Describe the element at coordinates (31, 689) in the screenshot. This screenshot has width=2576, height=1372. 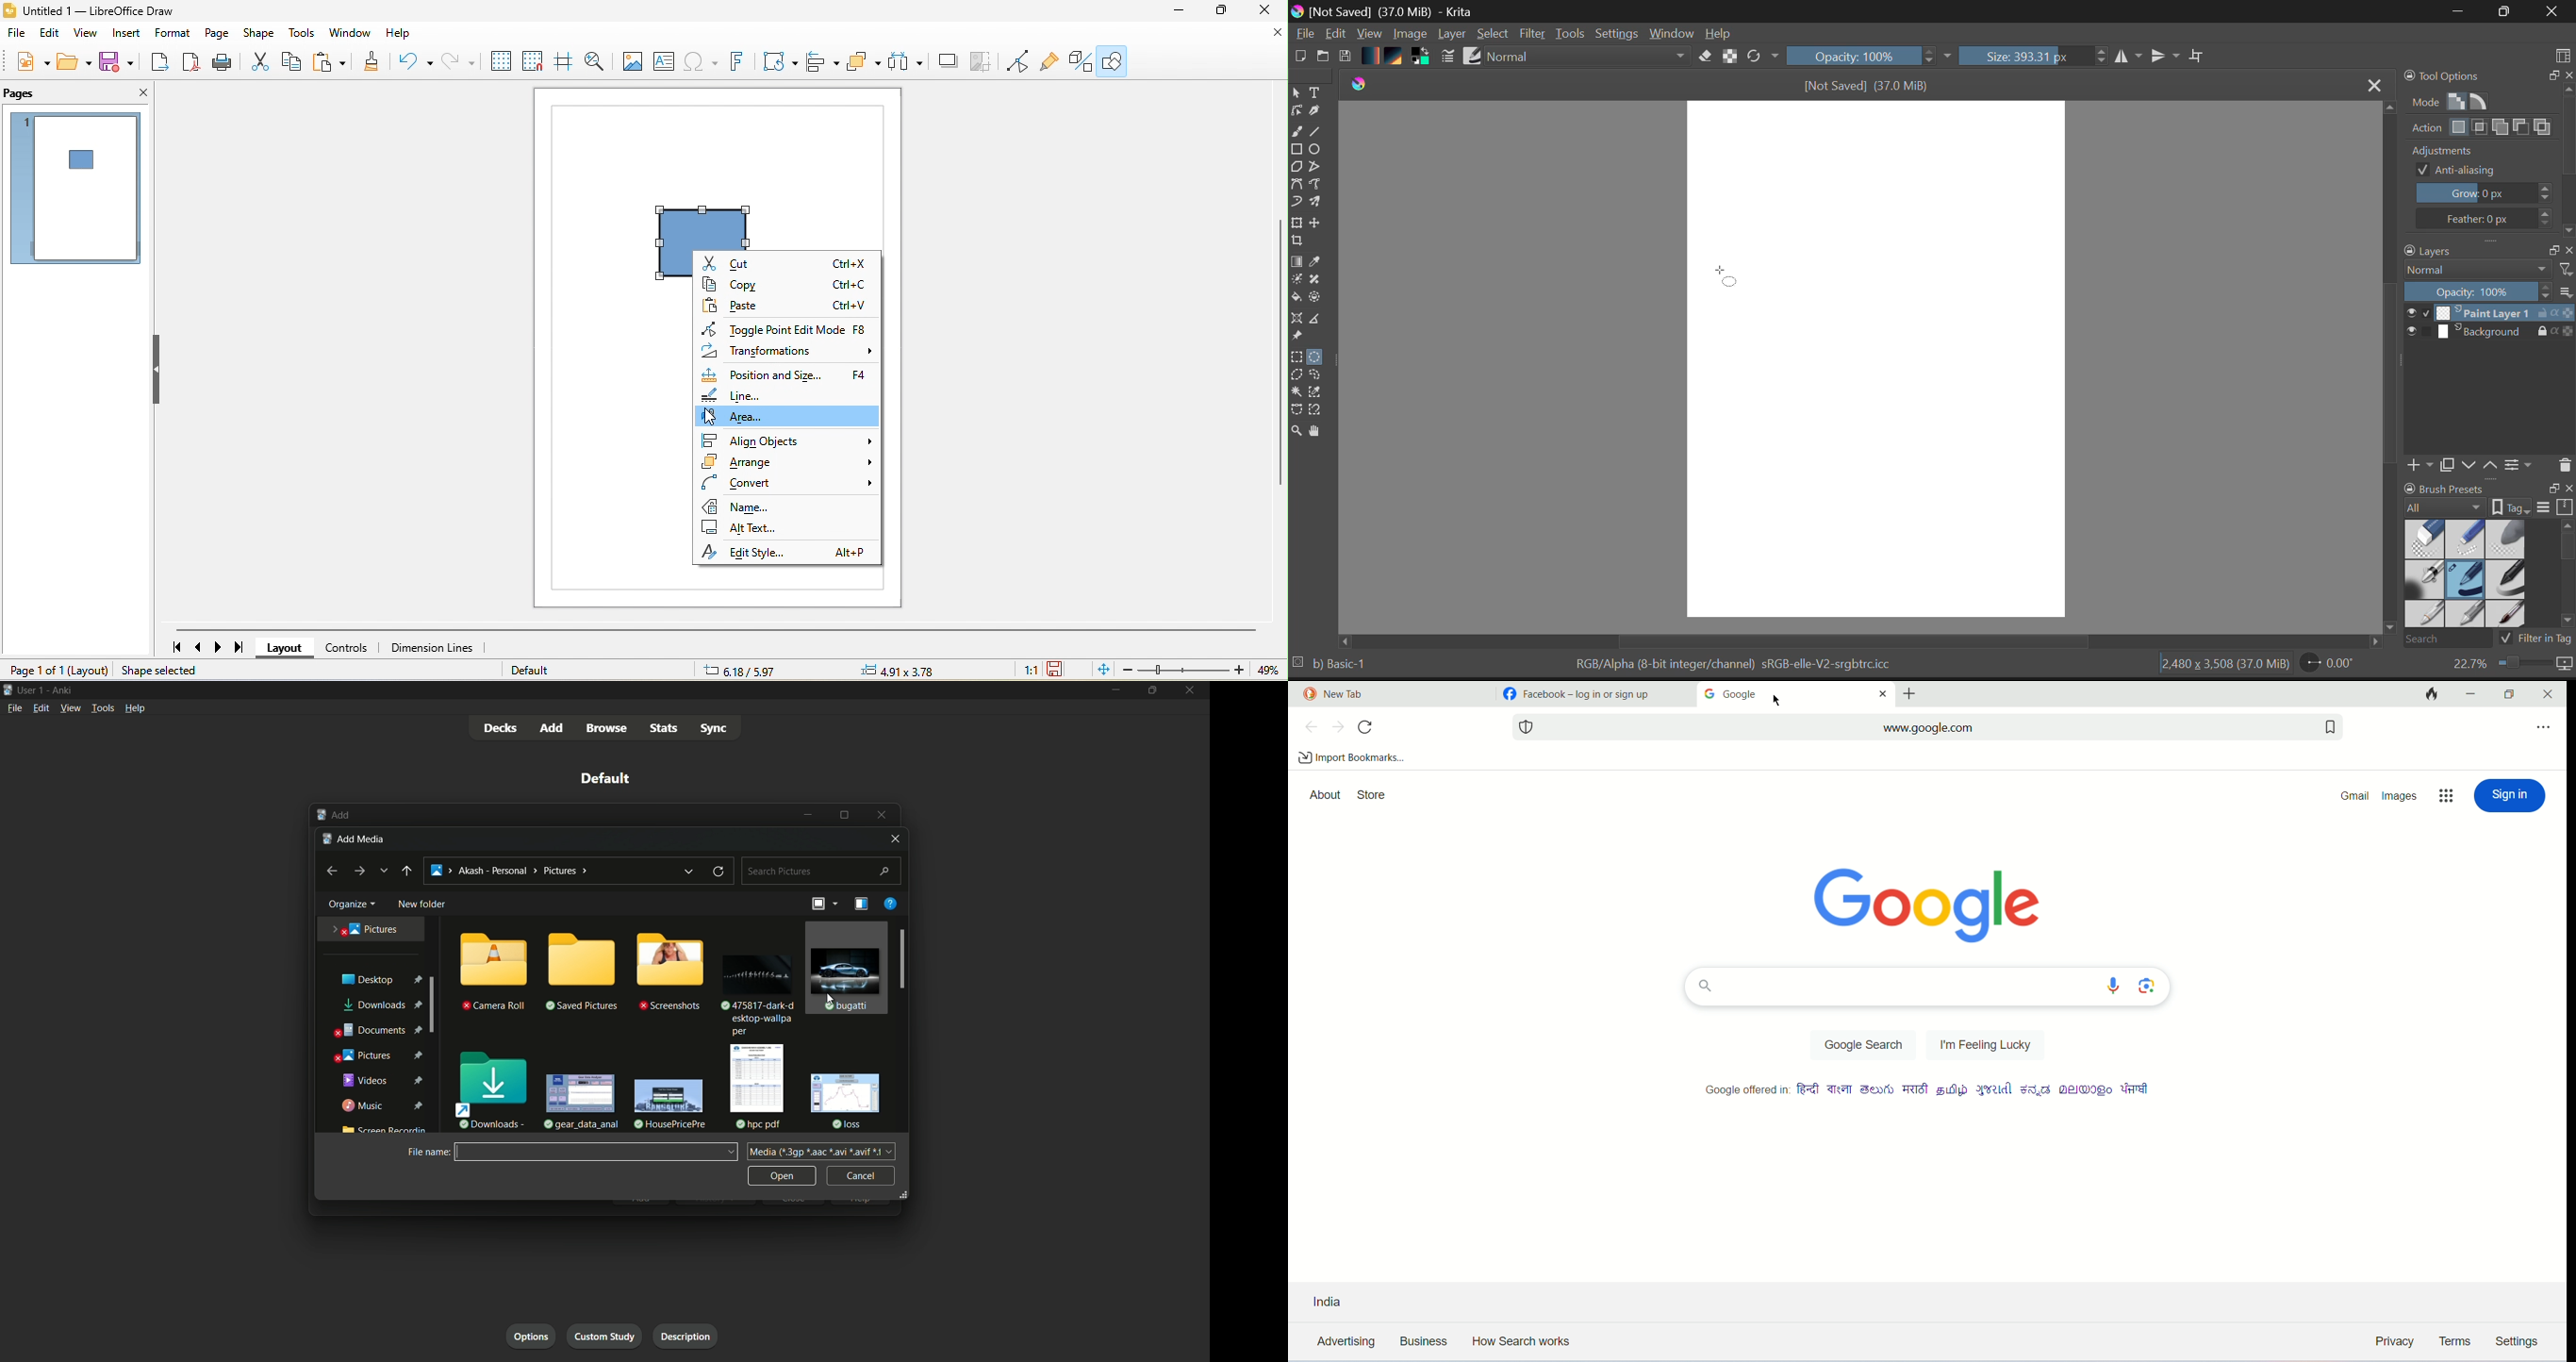
I see `user-1` at that location.